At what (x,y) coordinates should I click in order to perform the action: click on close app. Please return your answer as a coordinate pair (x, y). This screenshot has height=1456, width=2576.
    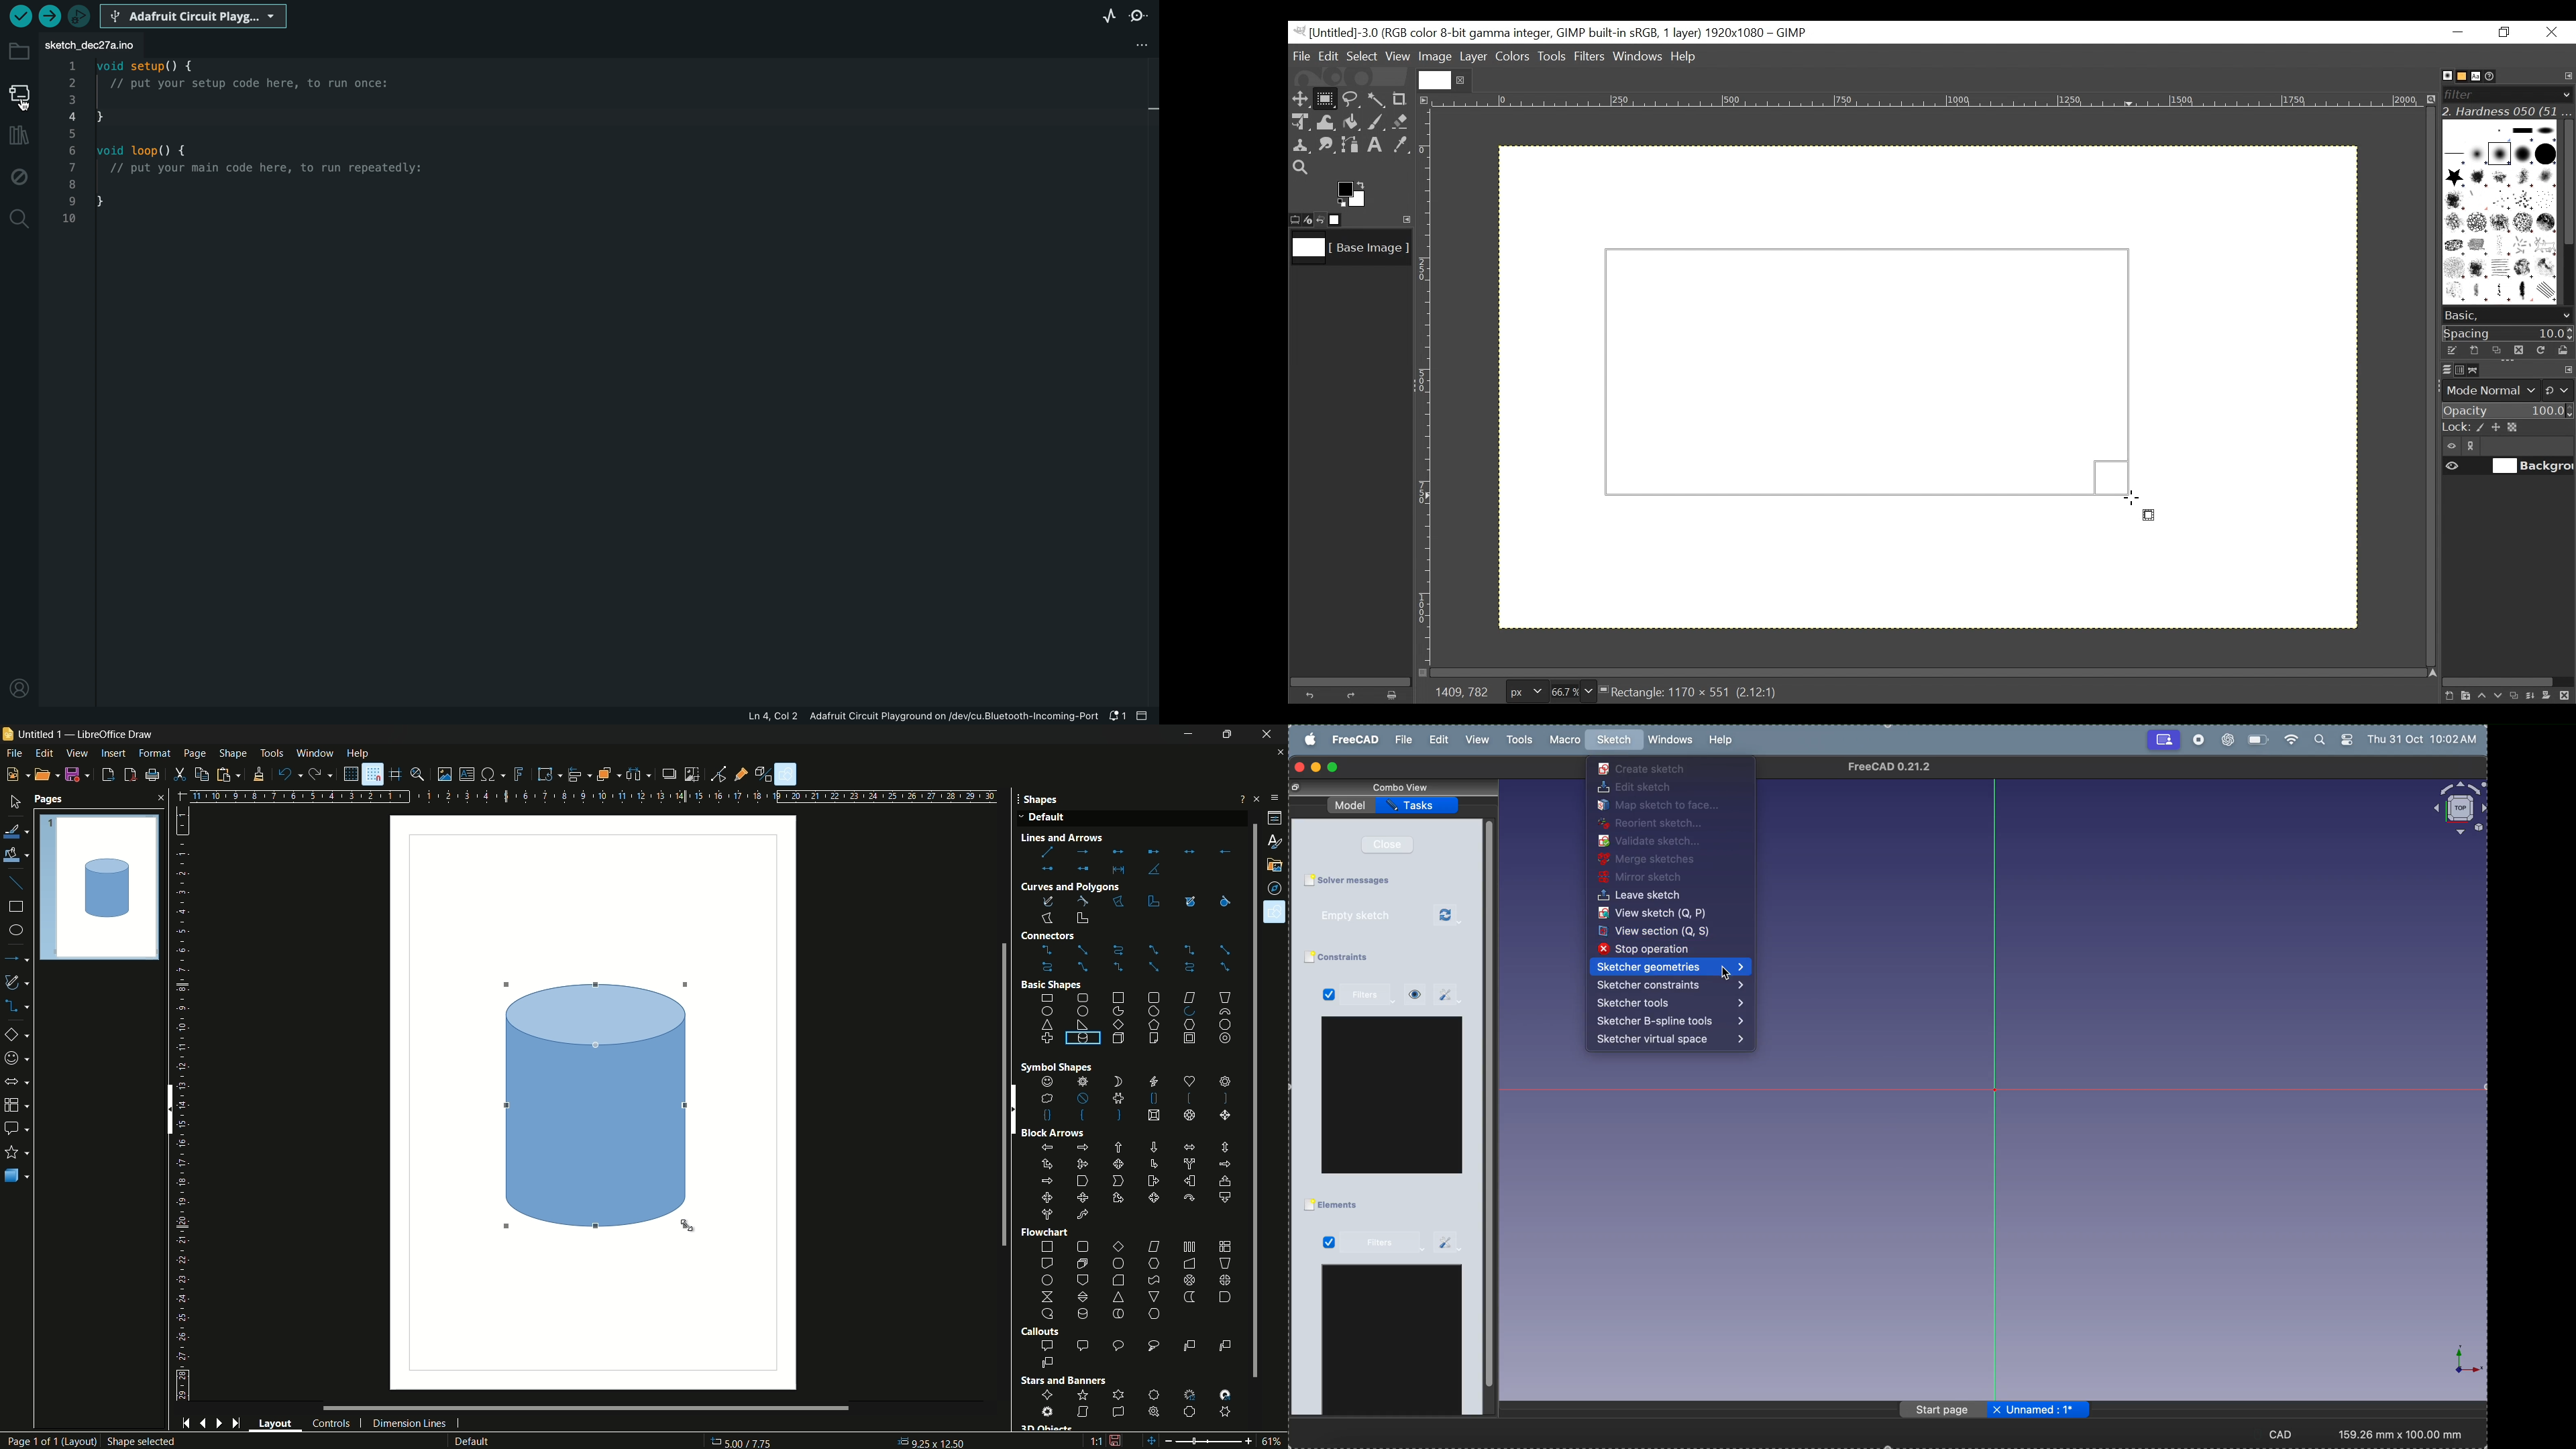
    Looking at the image, I should click on (1271, 735).